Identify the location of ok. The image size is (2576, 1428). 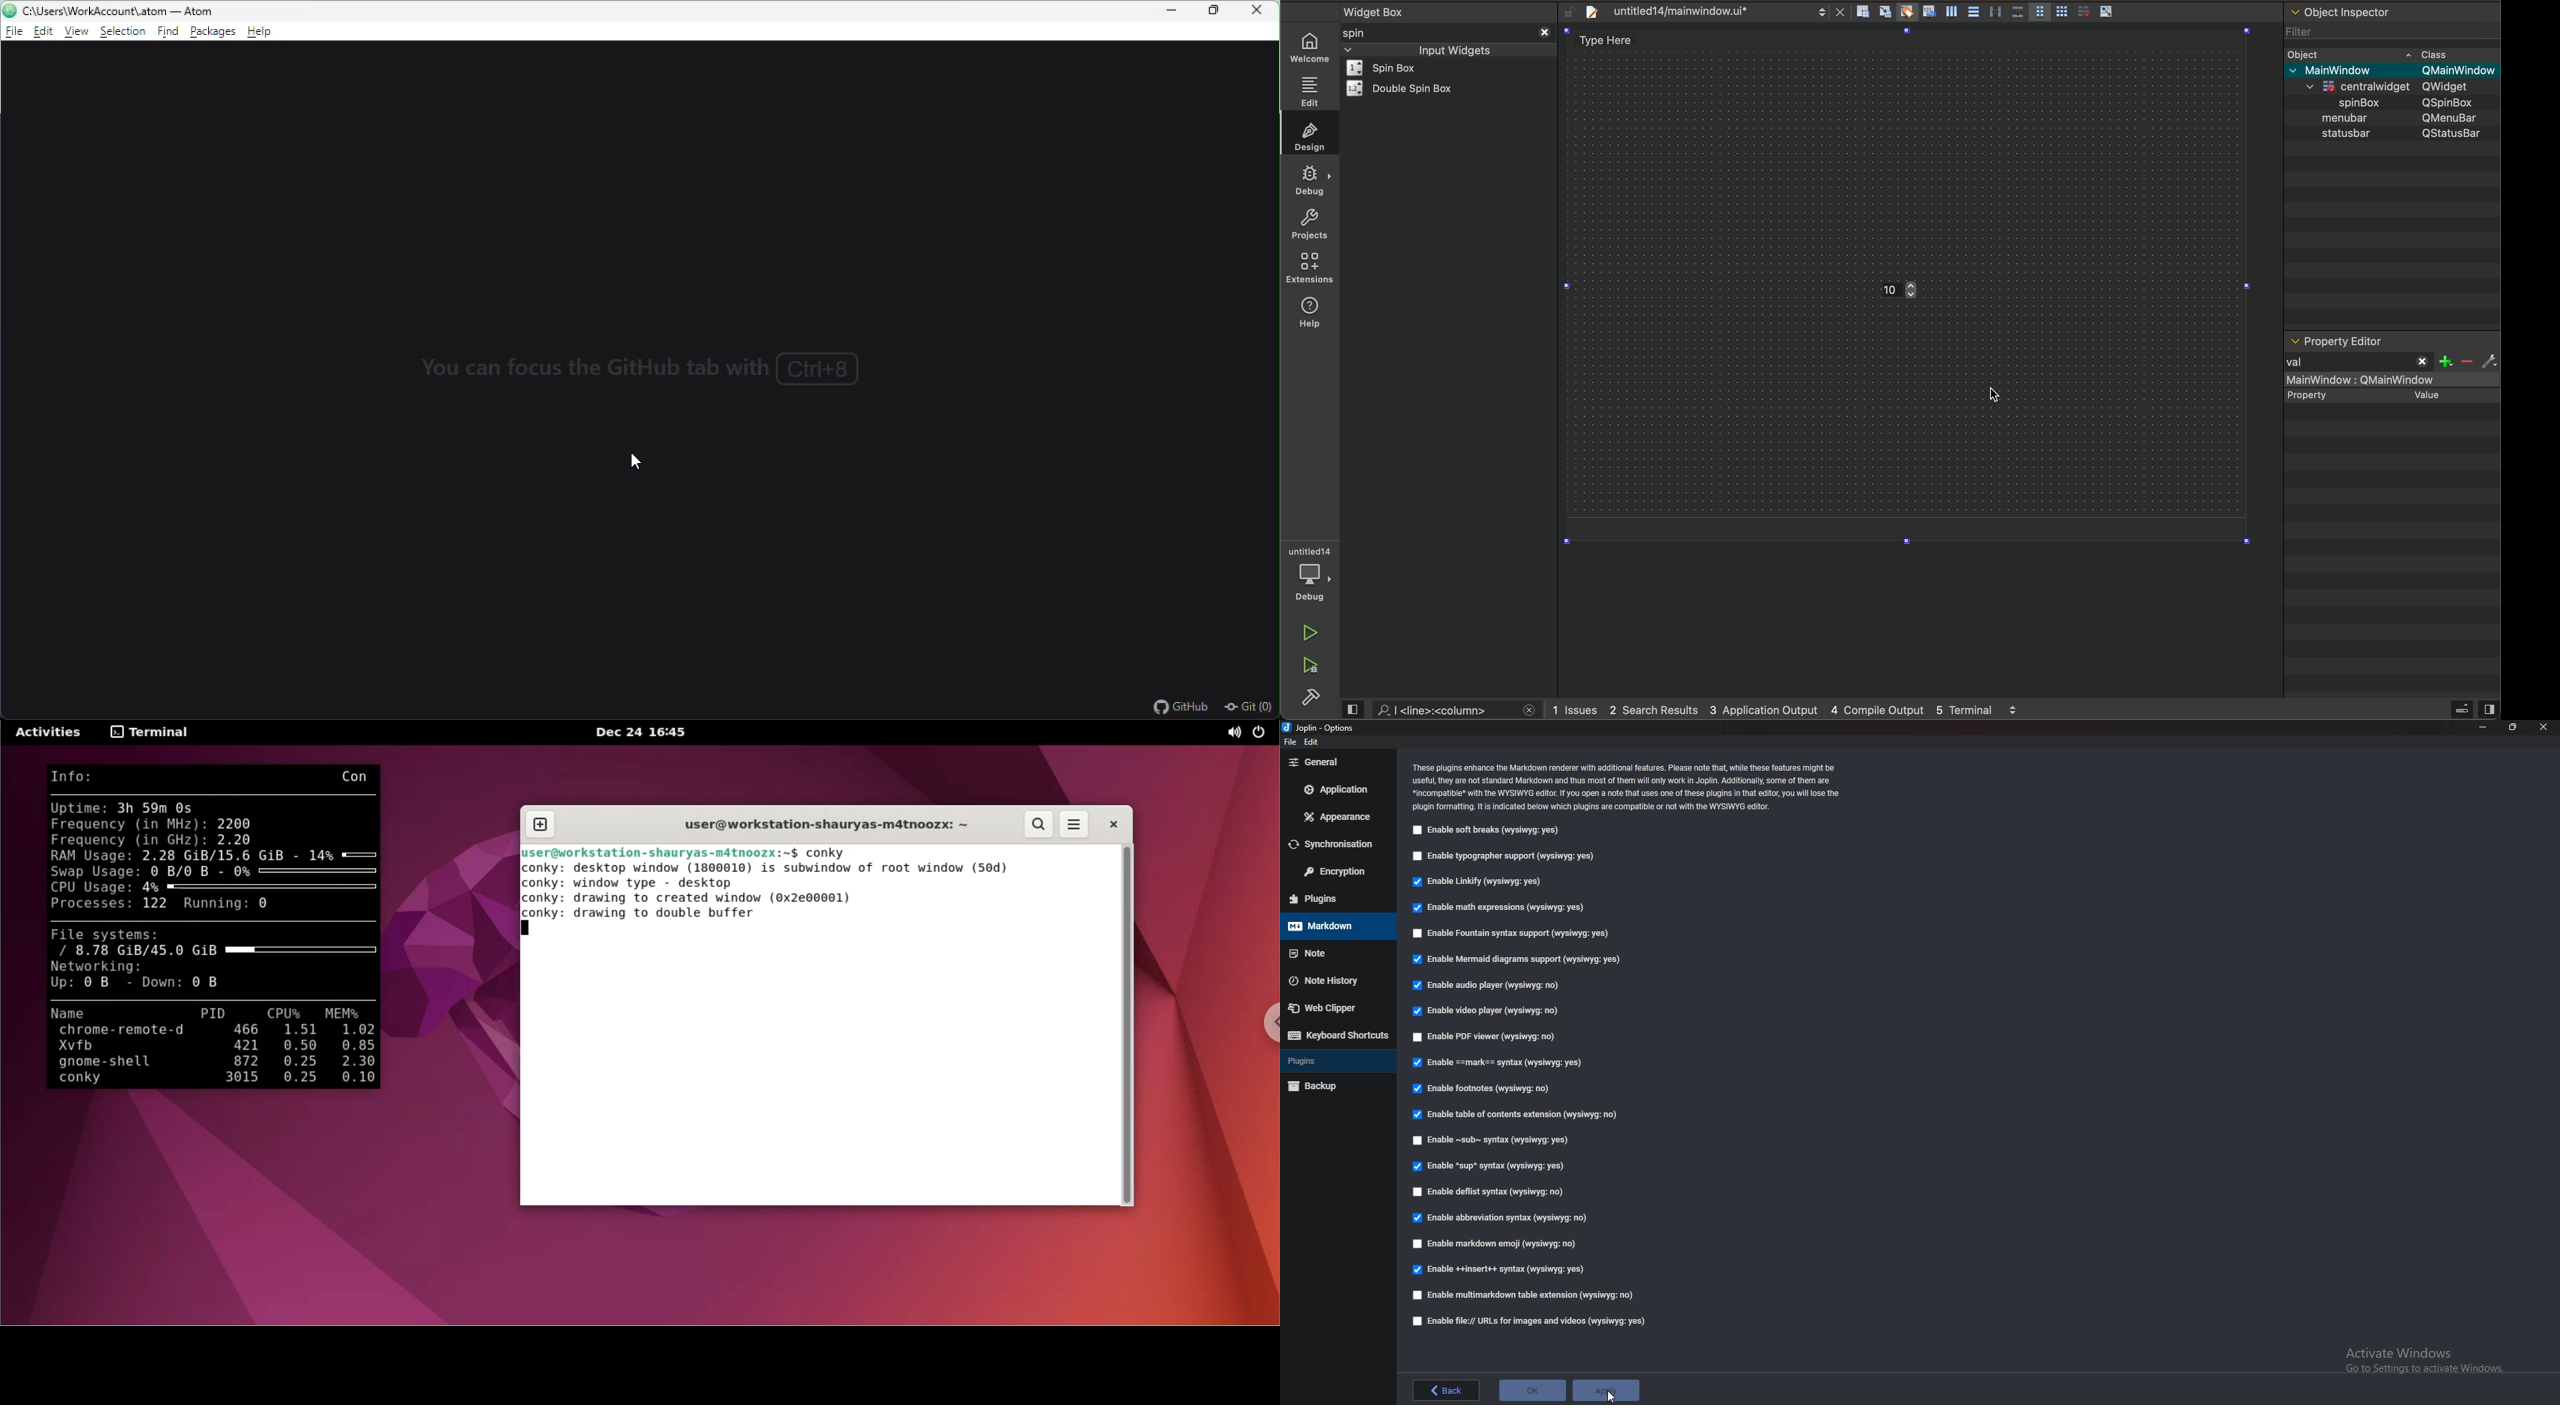
(1532, 1389).